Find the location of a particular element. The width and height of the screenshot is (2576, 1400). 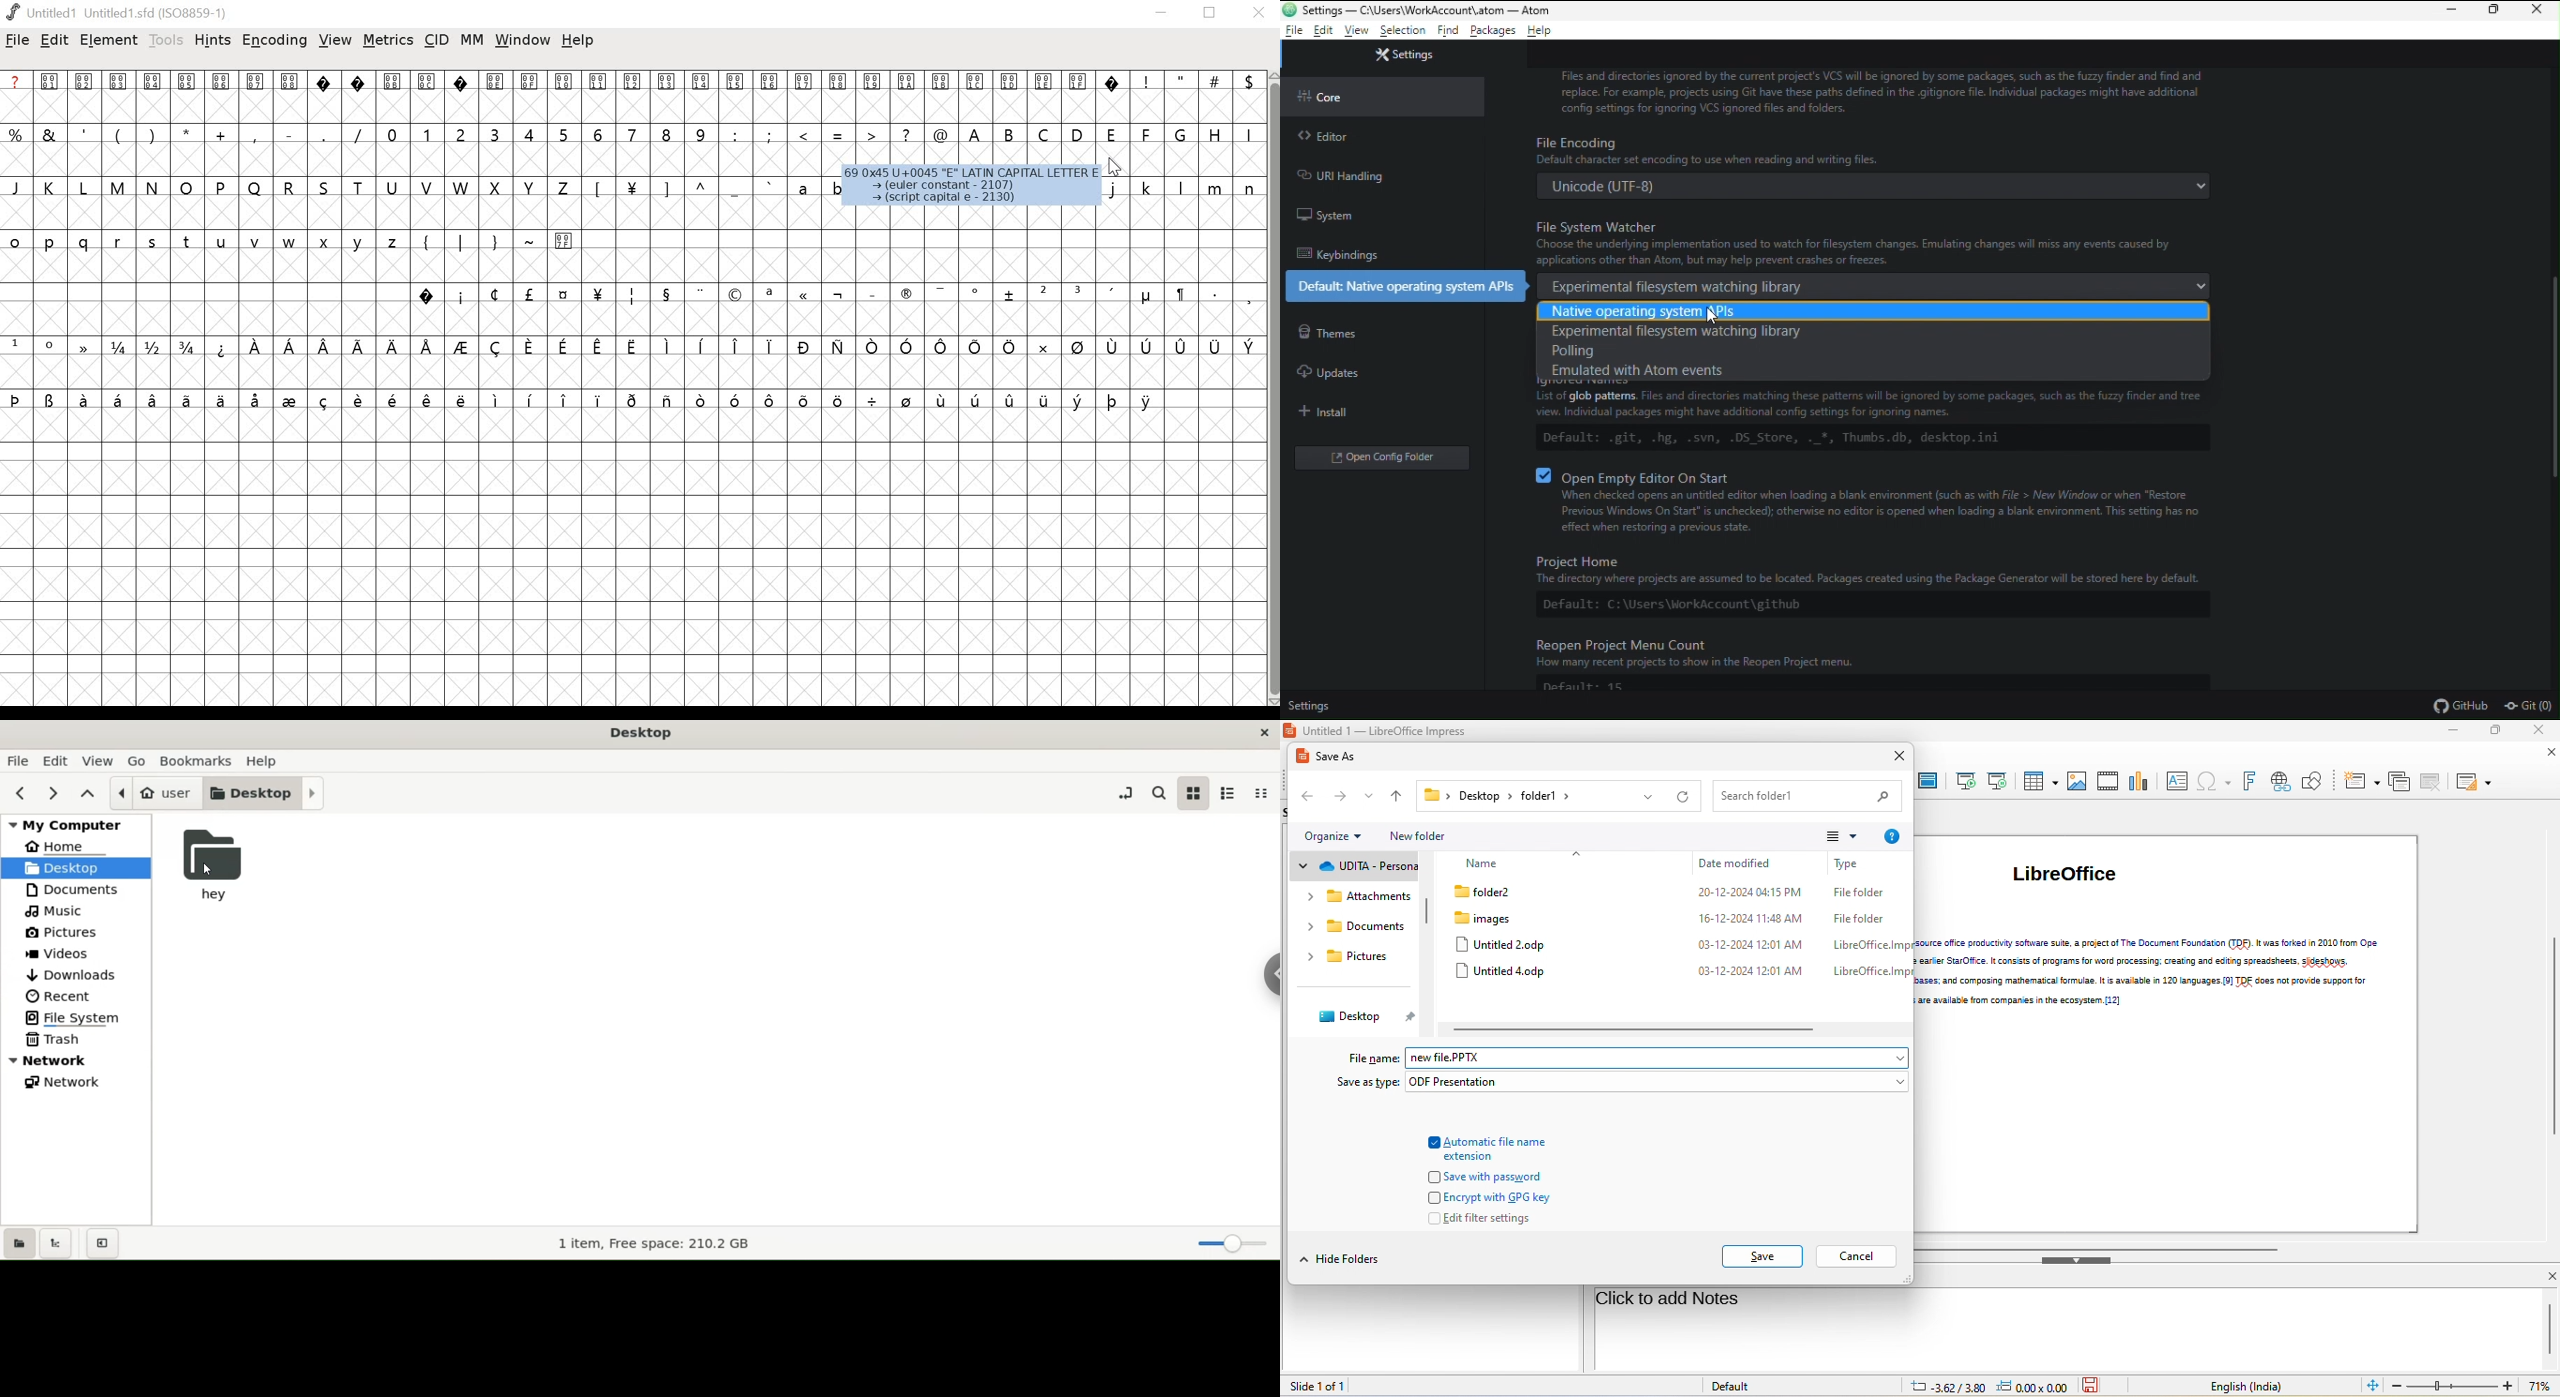

compact view is located at coordinates (1261, 795).